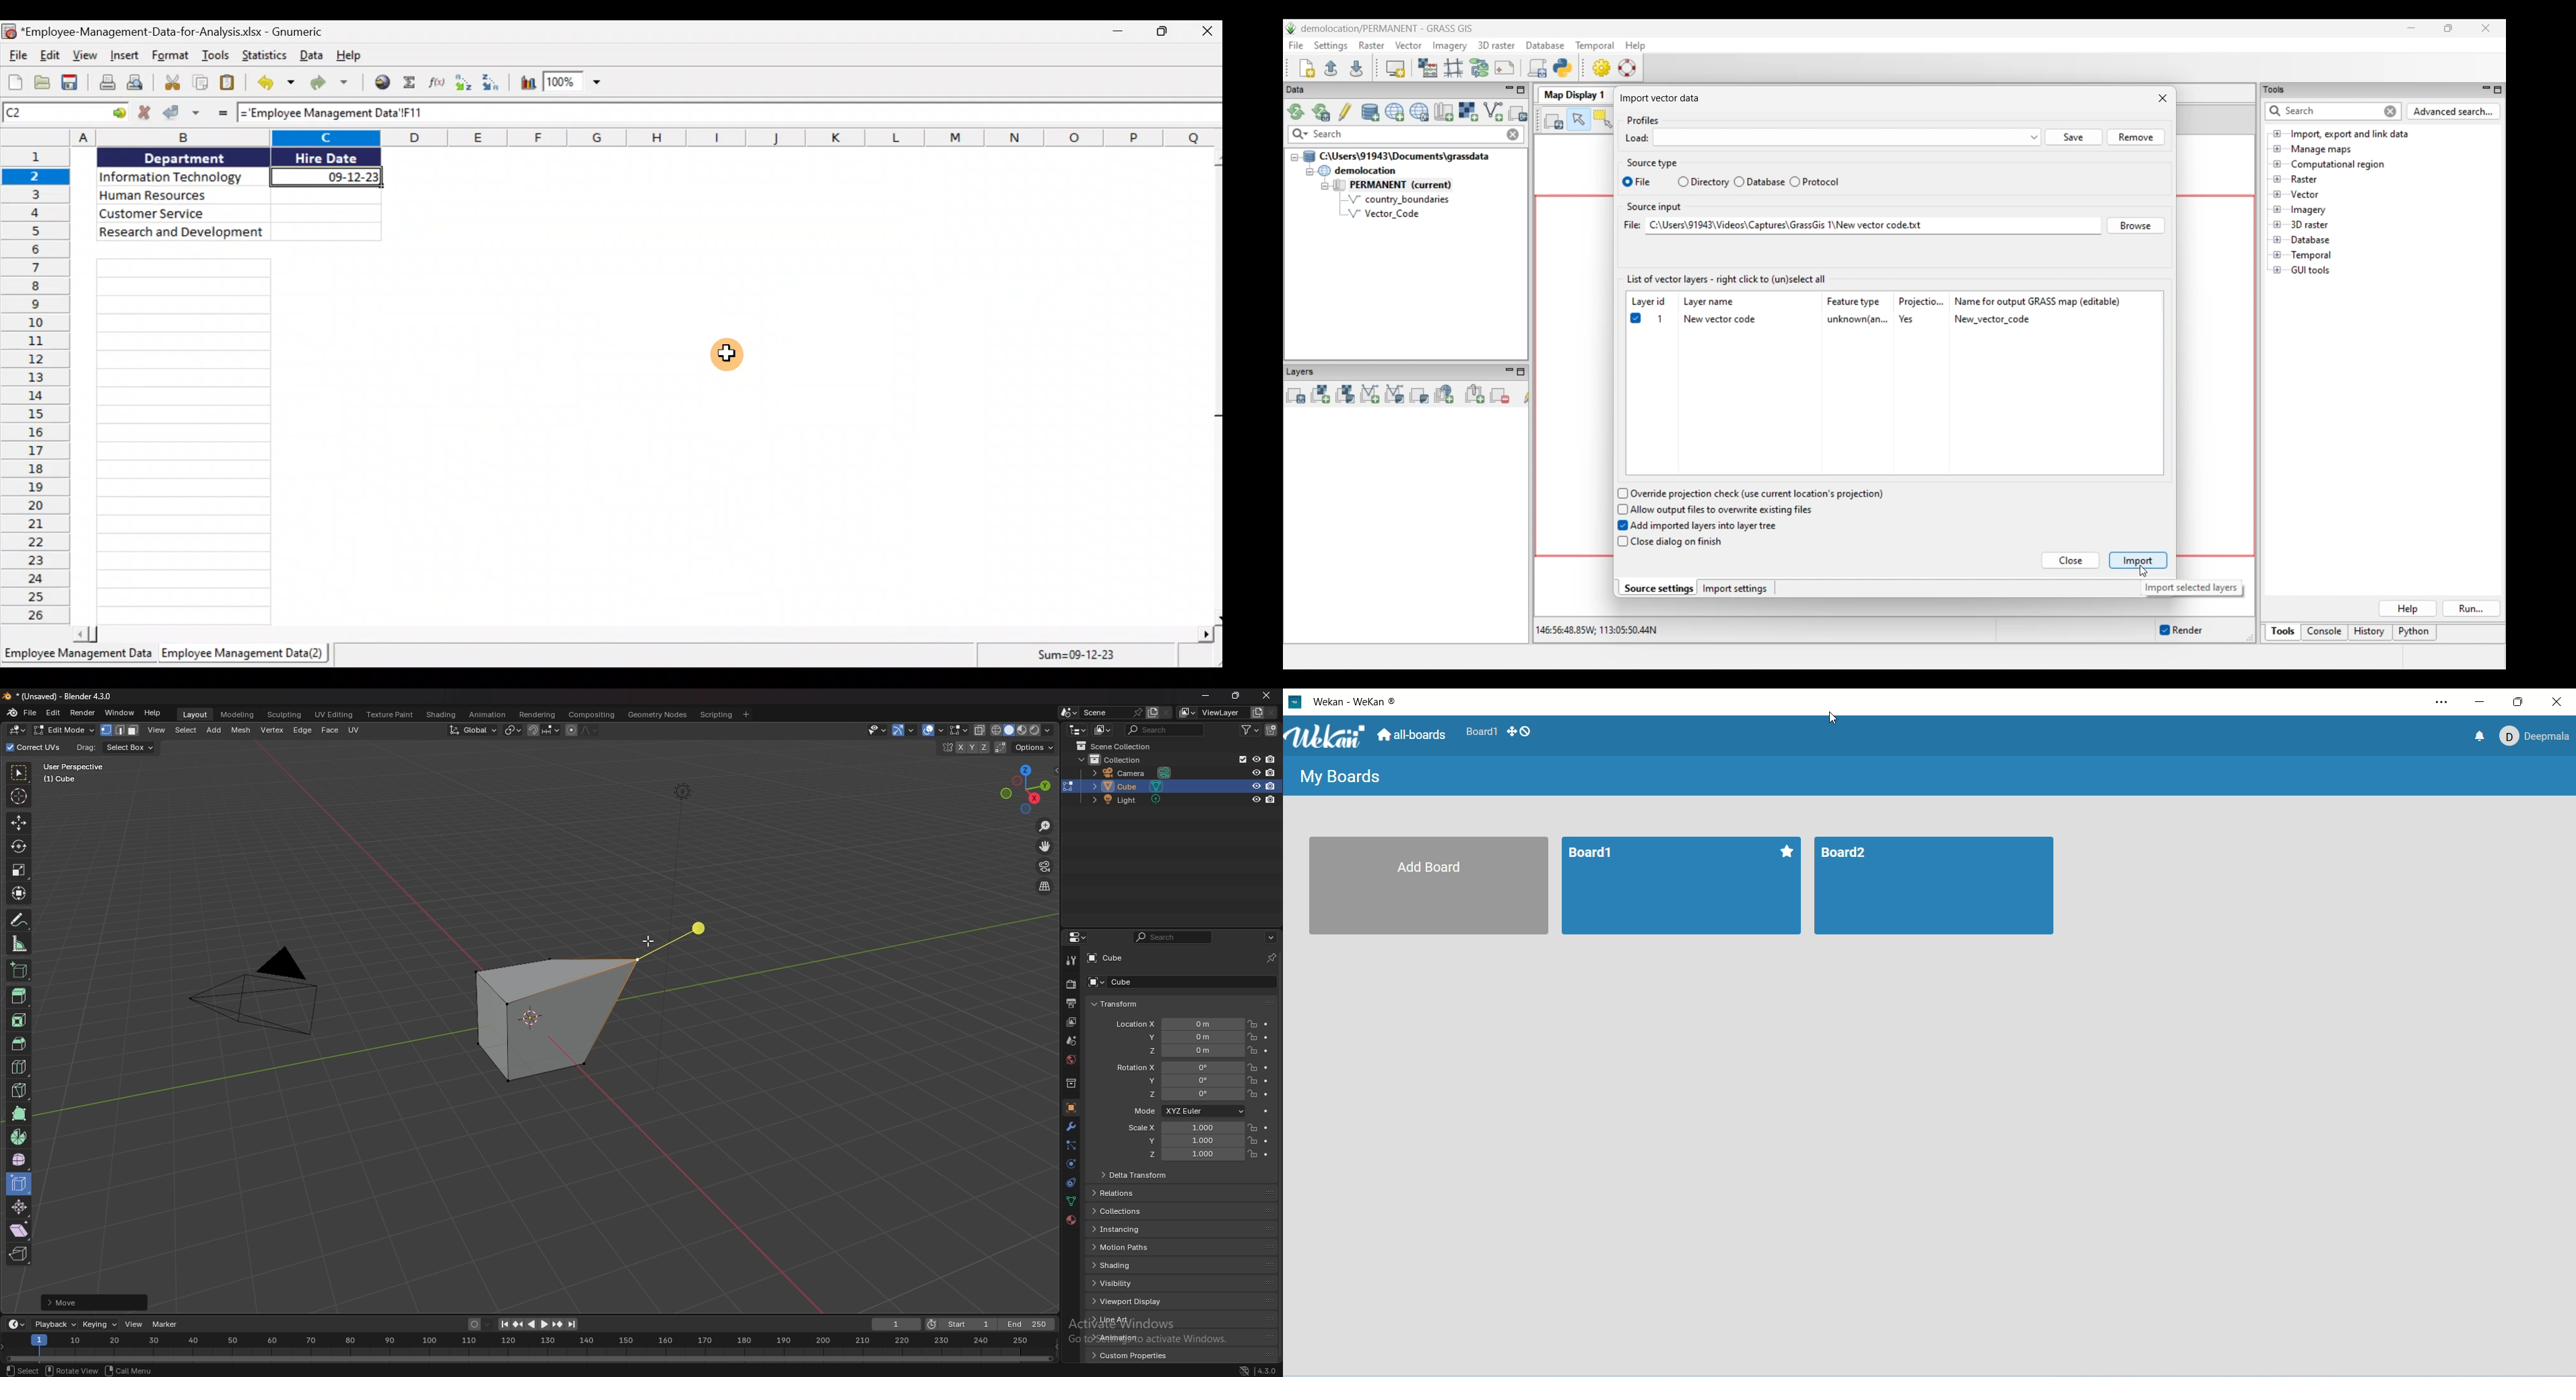 This screenshot has height=1400, width=2576. Describe the element at coordinates (43, 83) in the screenshot. I see `Open a file` at that location.